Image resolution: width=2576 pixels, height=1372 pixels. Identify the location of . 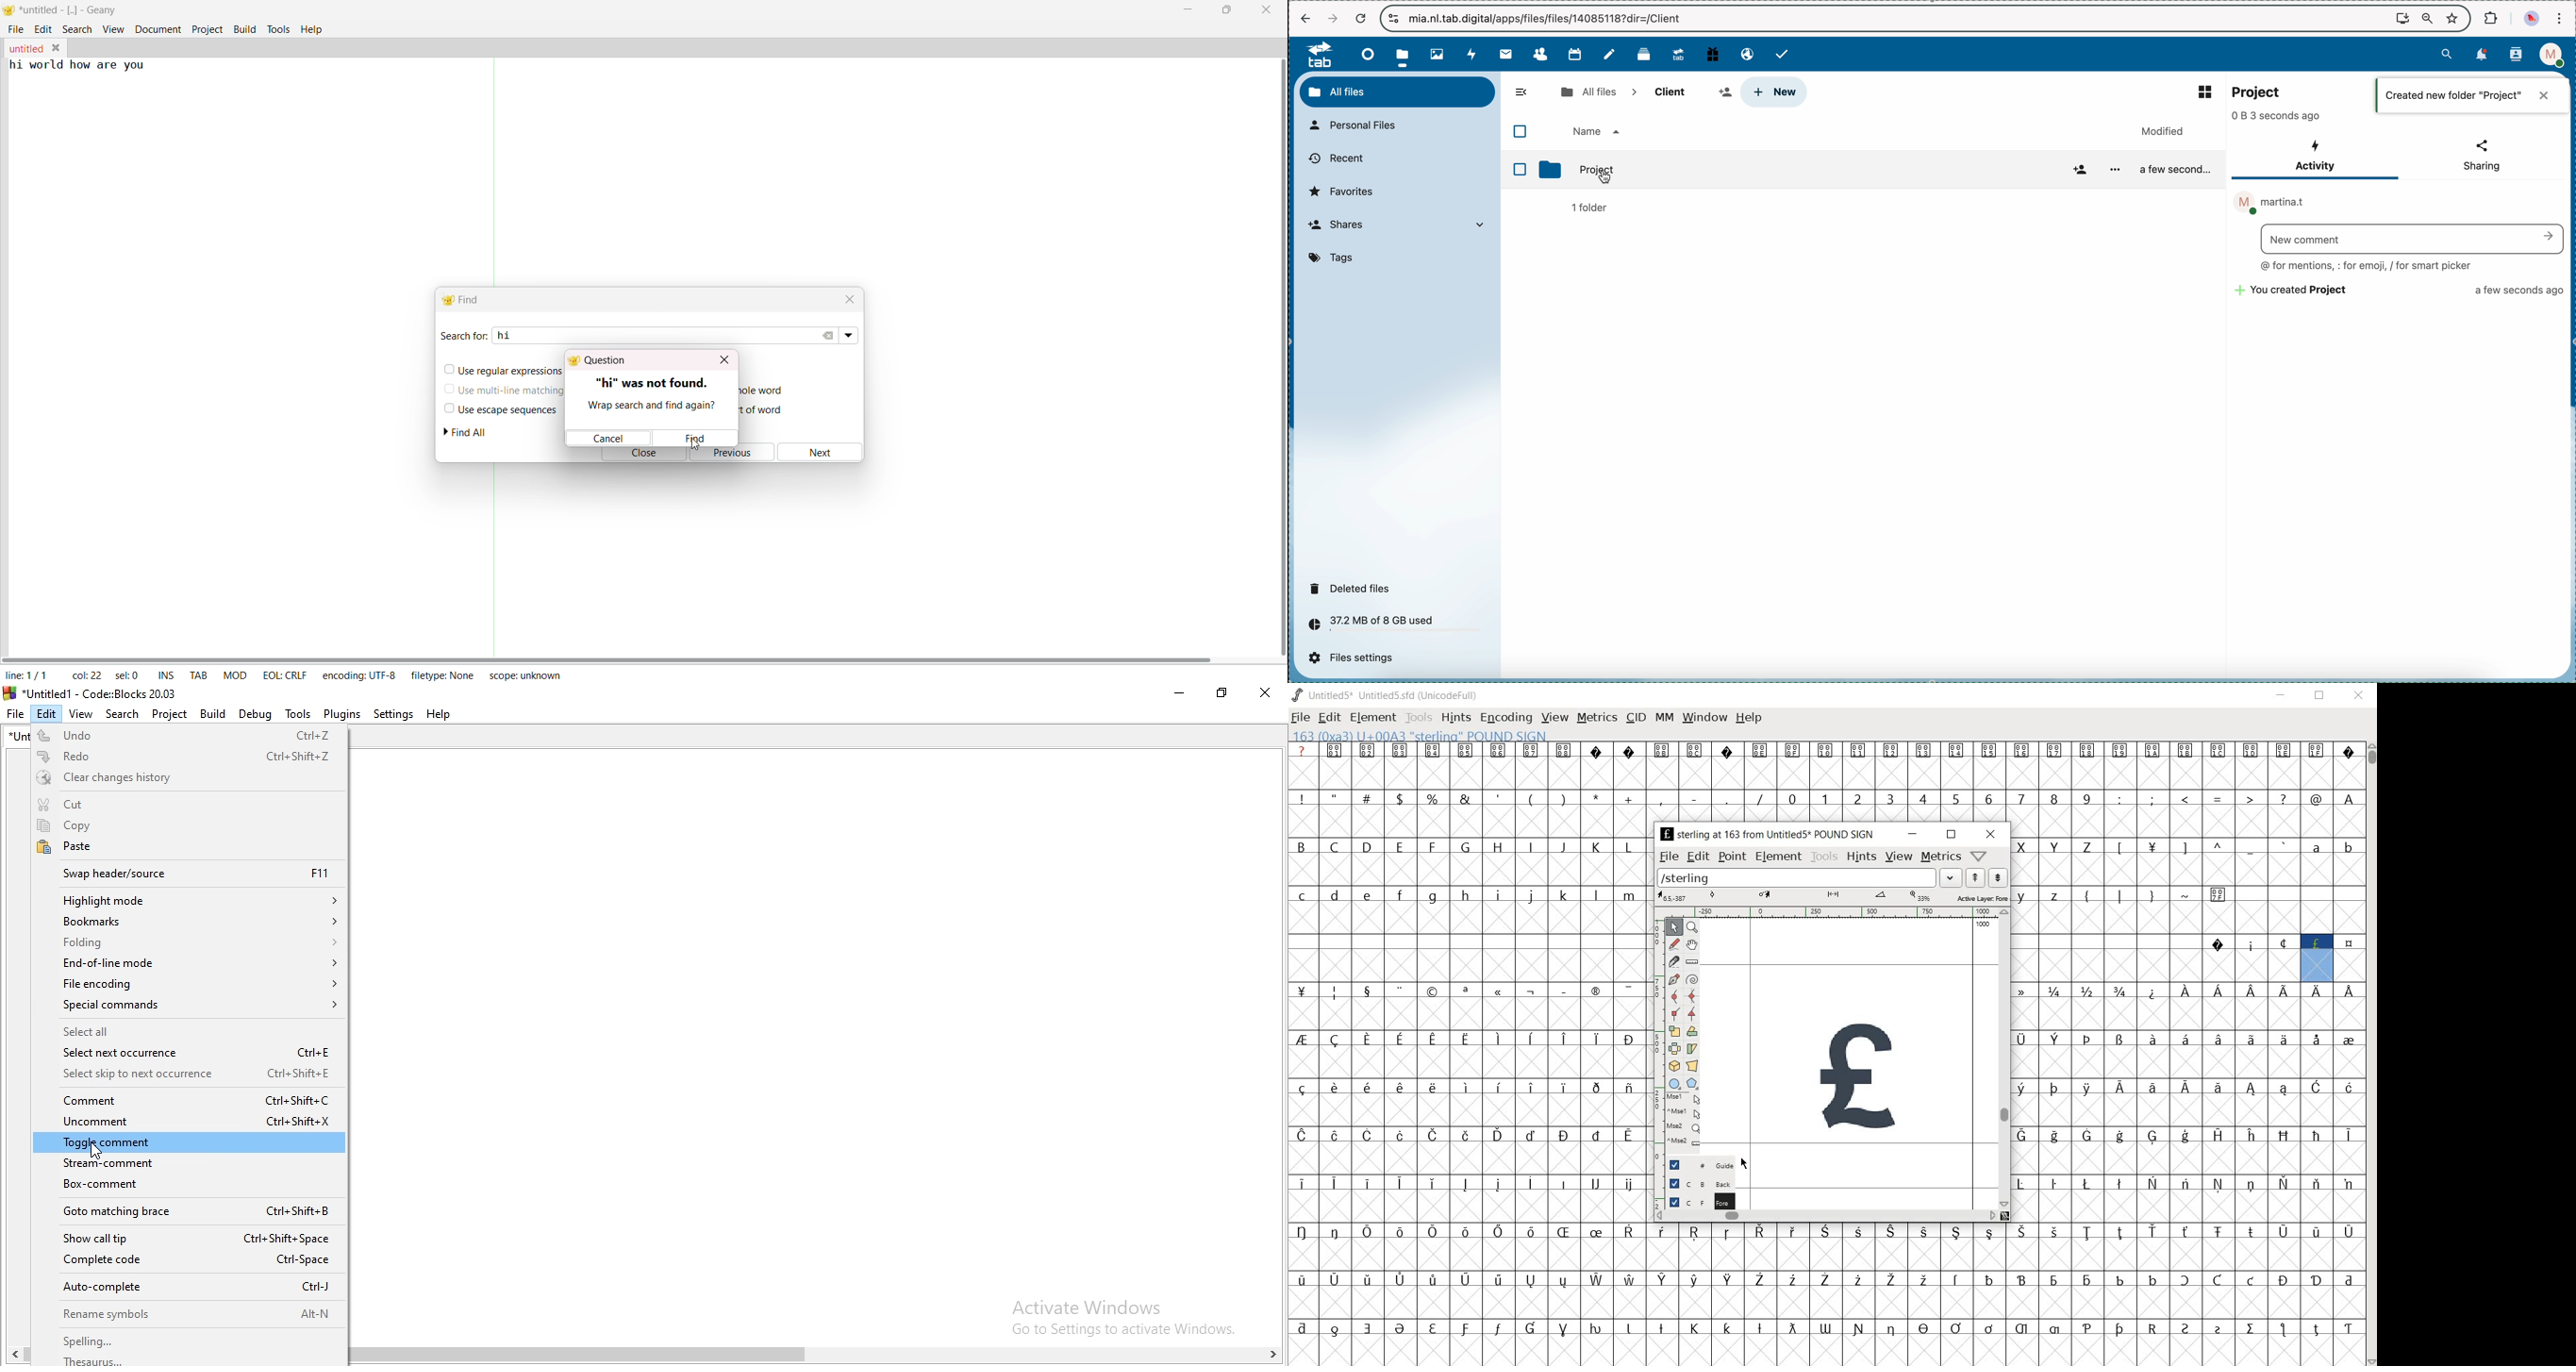
(2252, 989).